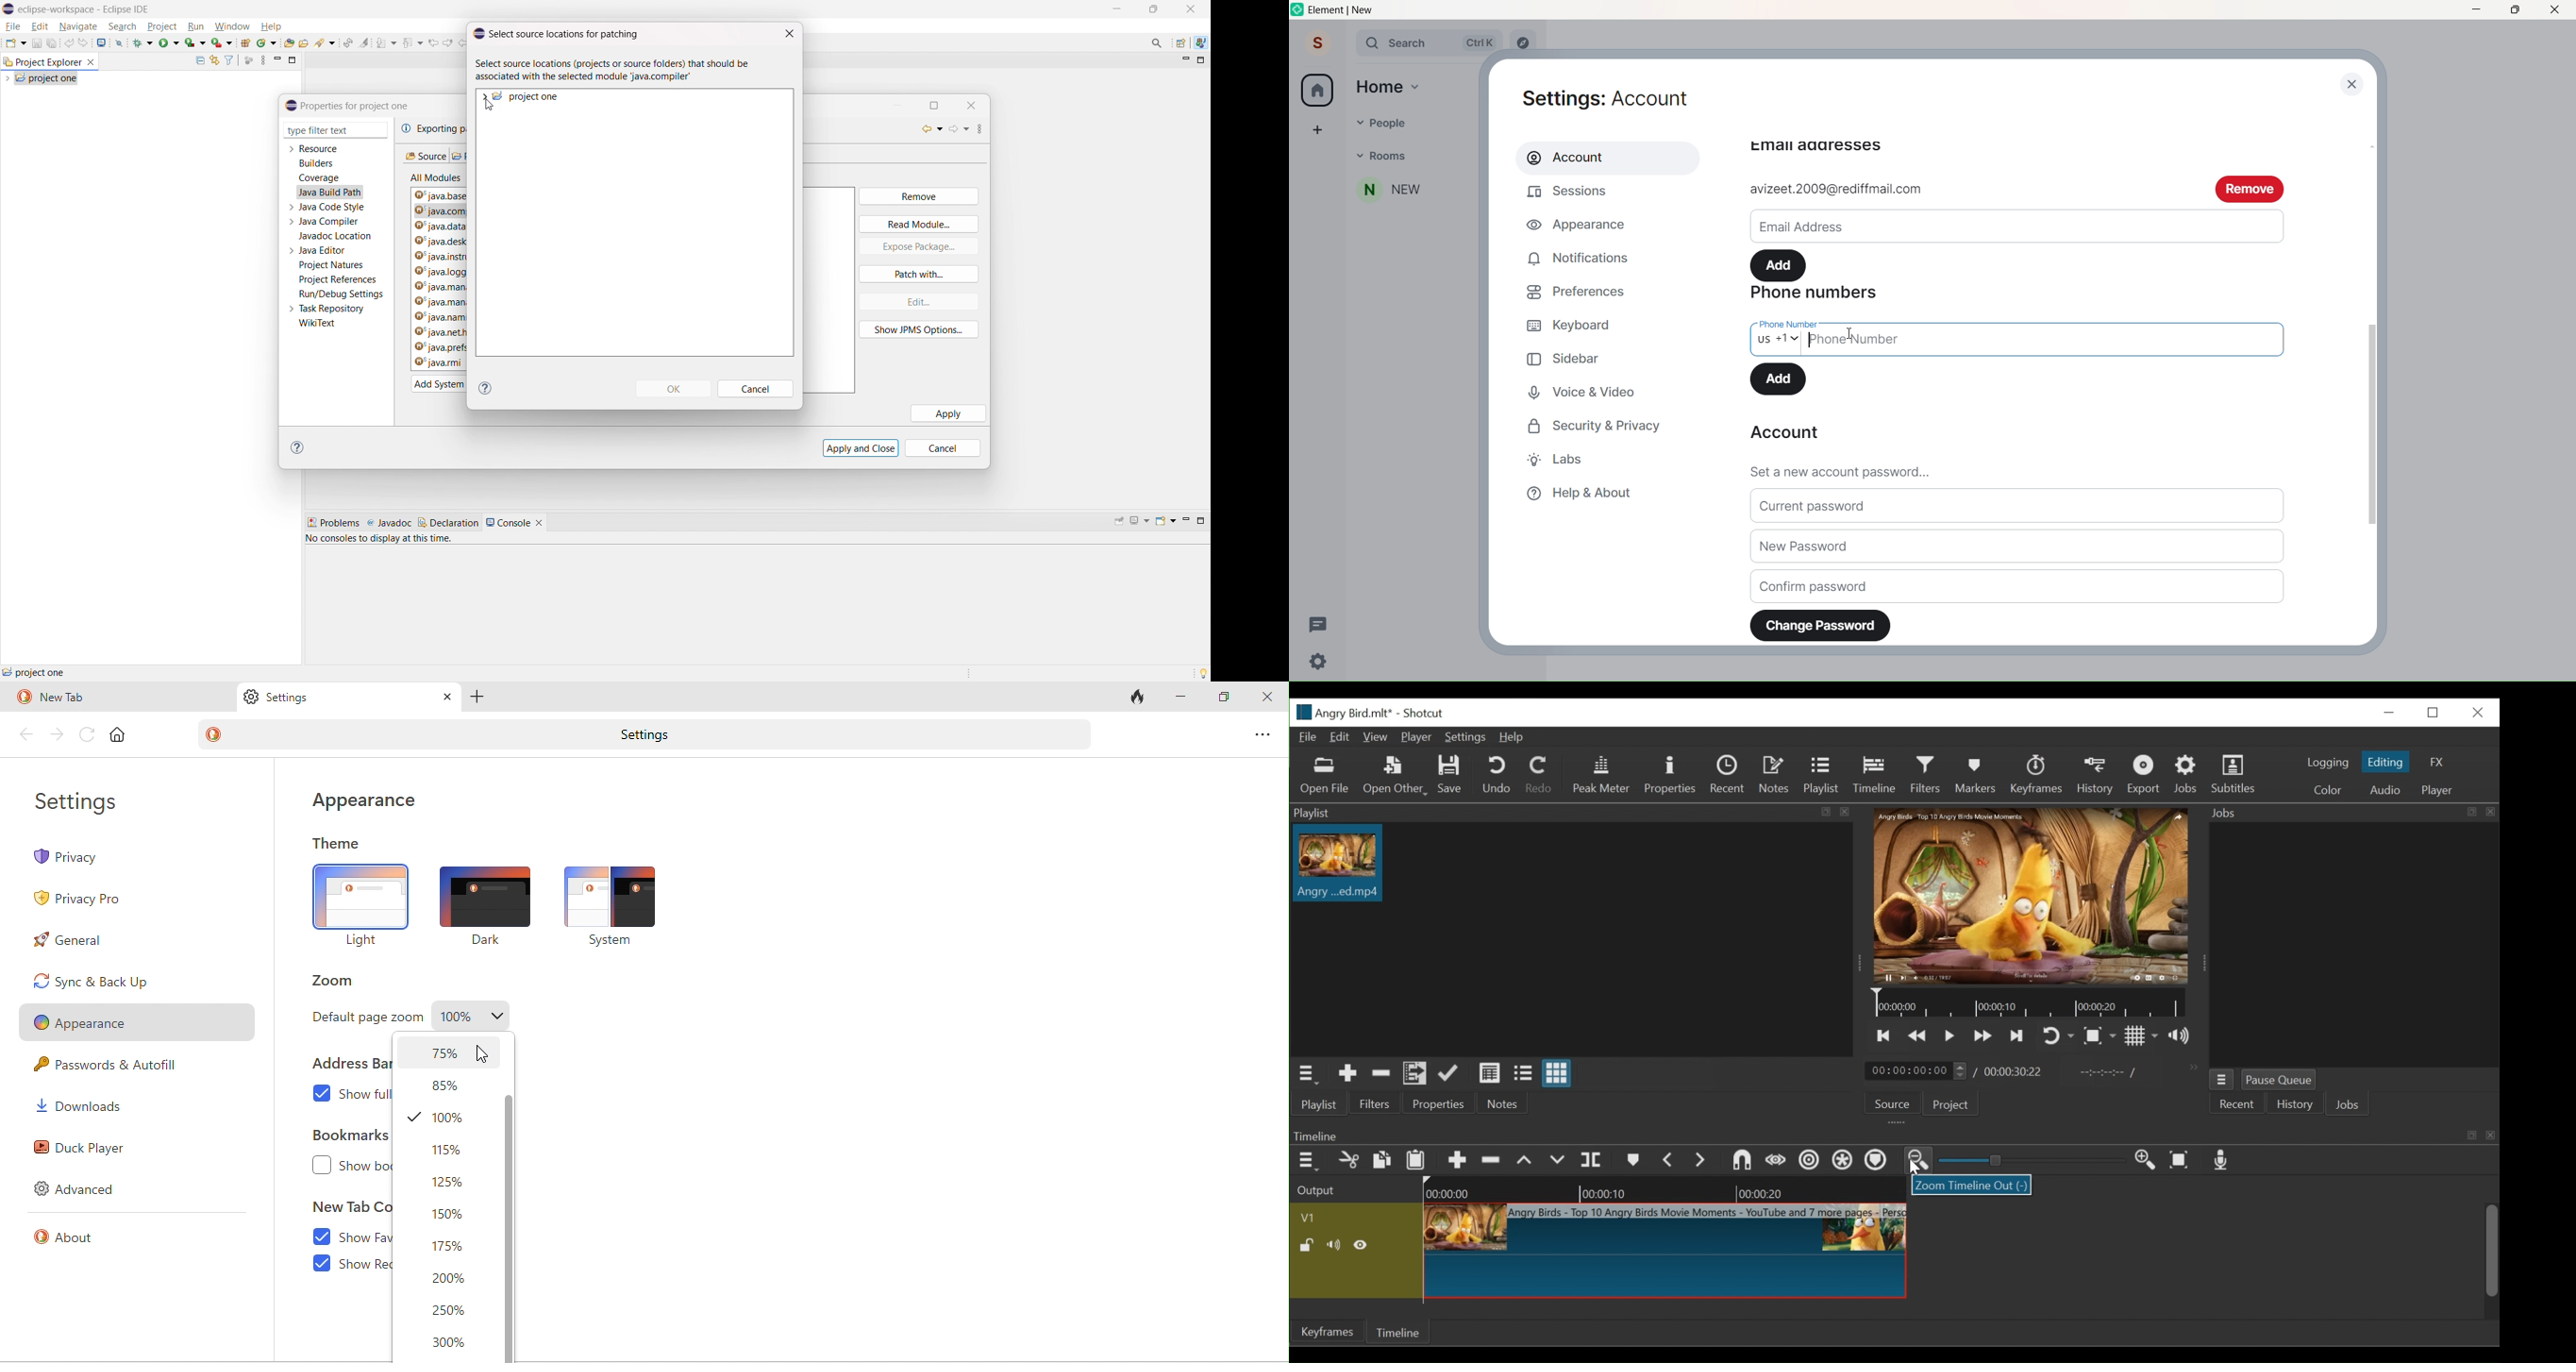 This screenshot has width=2576, height=1372. What do you see at coordinates (2020, 506) in the screenshot?
I see `Current Password` at bounding box center [2020, 506].